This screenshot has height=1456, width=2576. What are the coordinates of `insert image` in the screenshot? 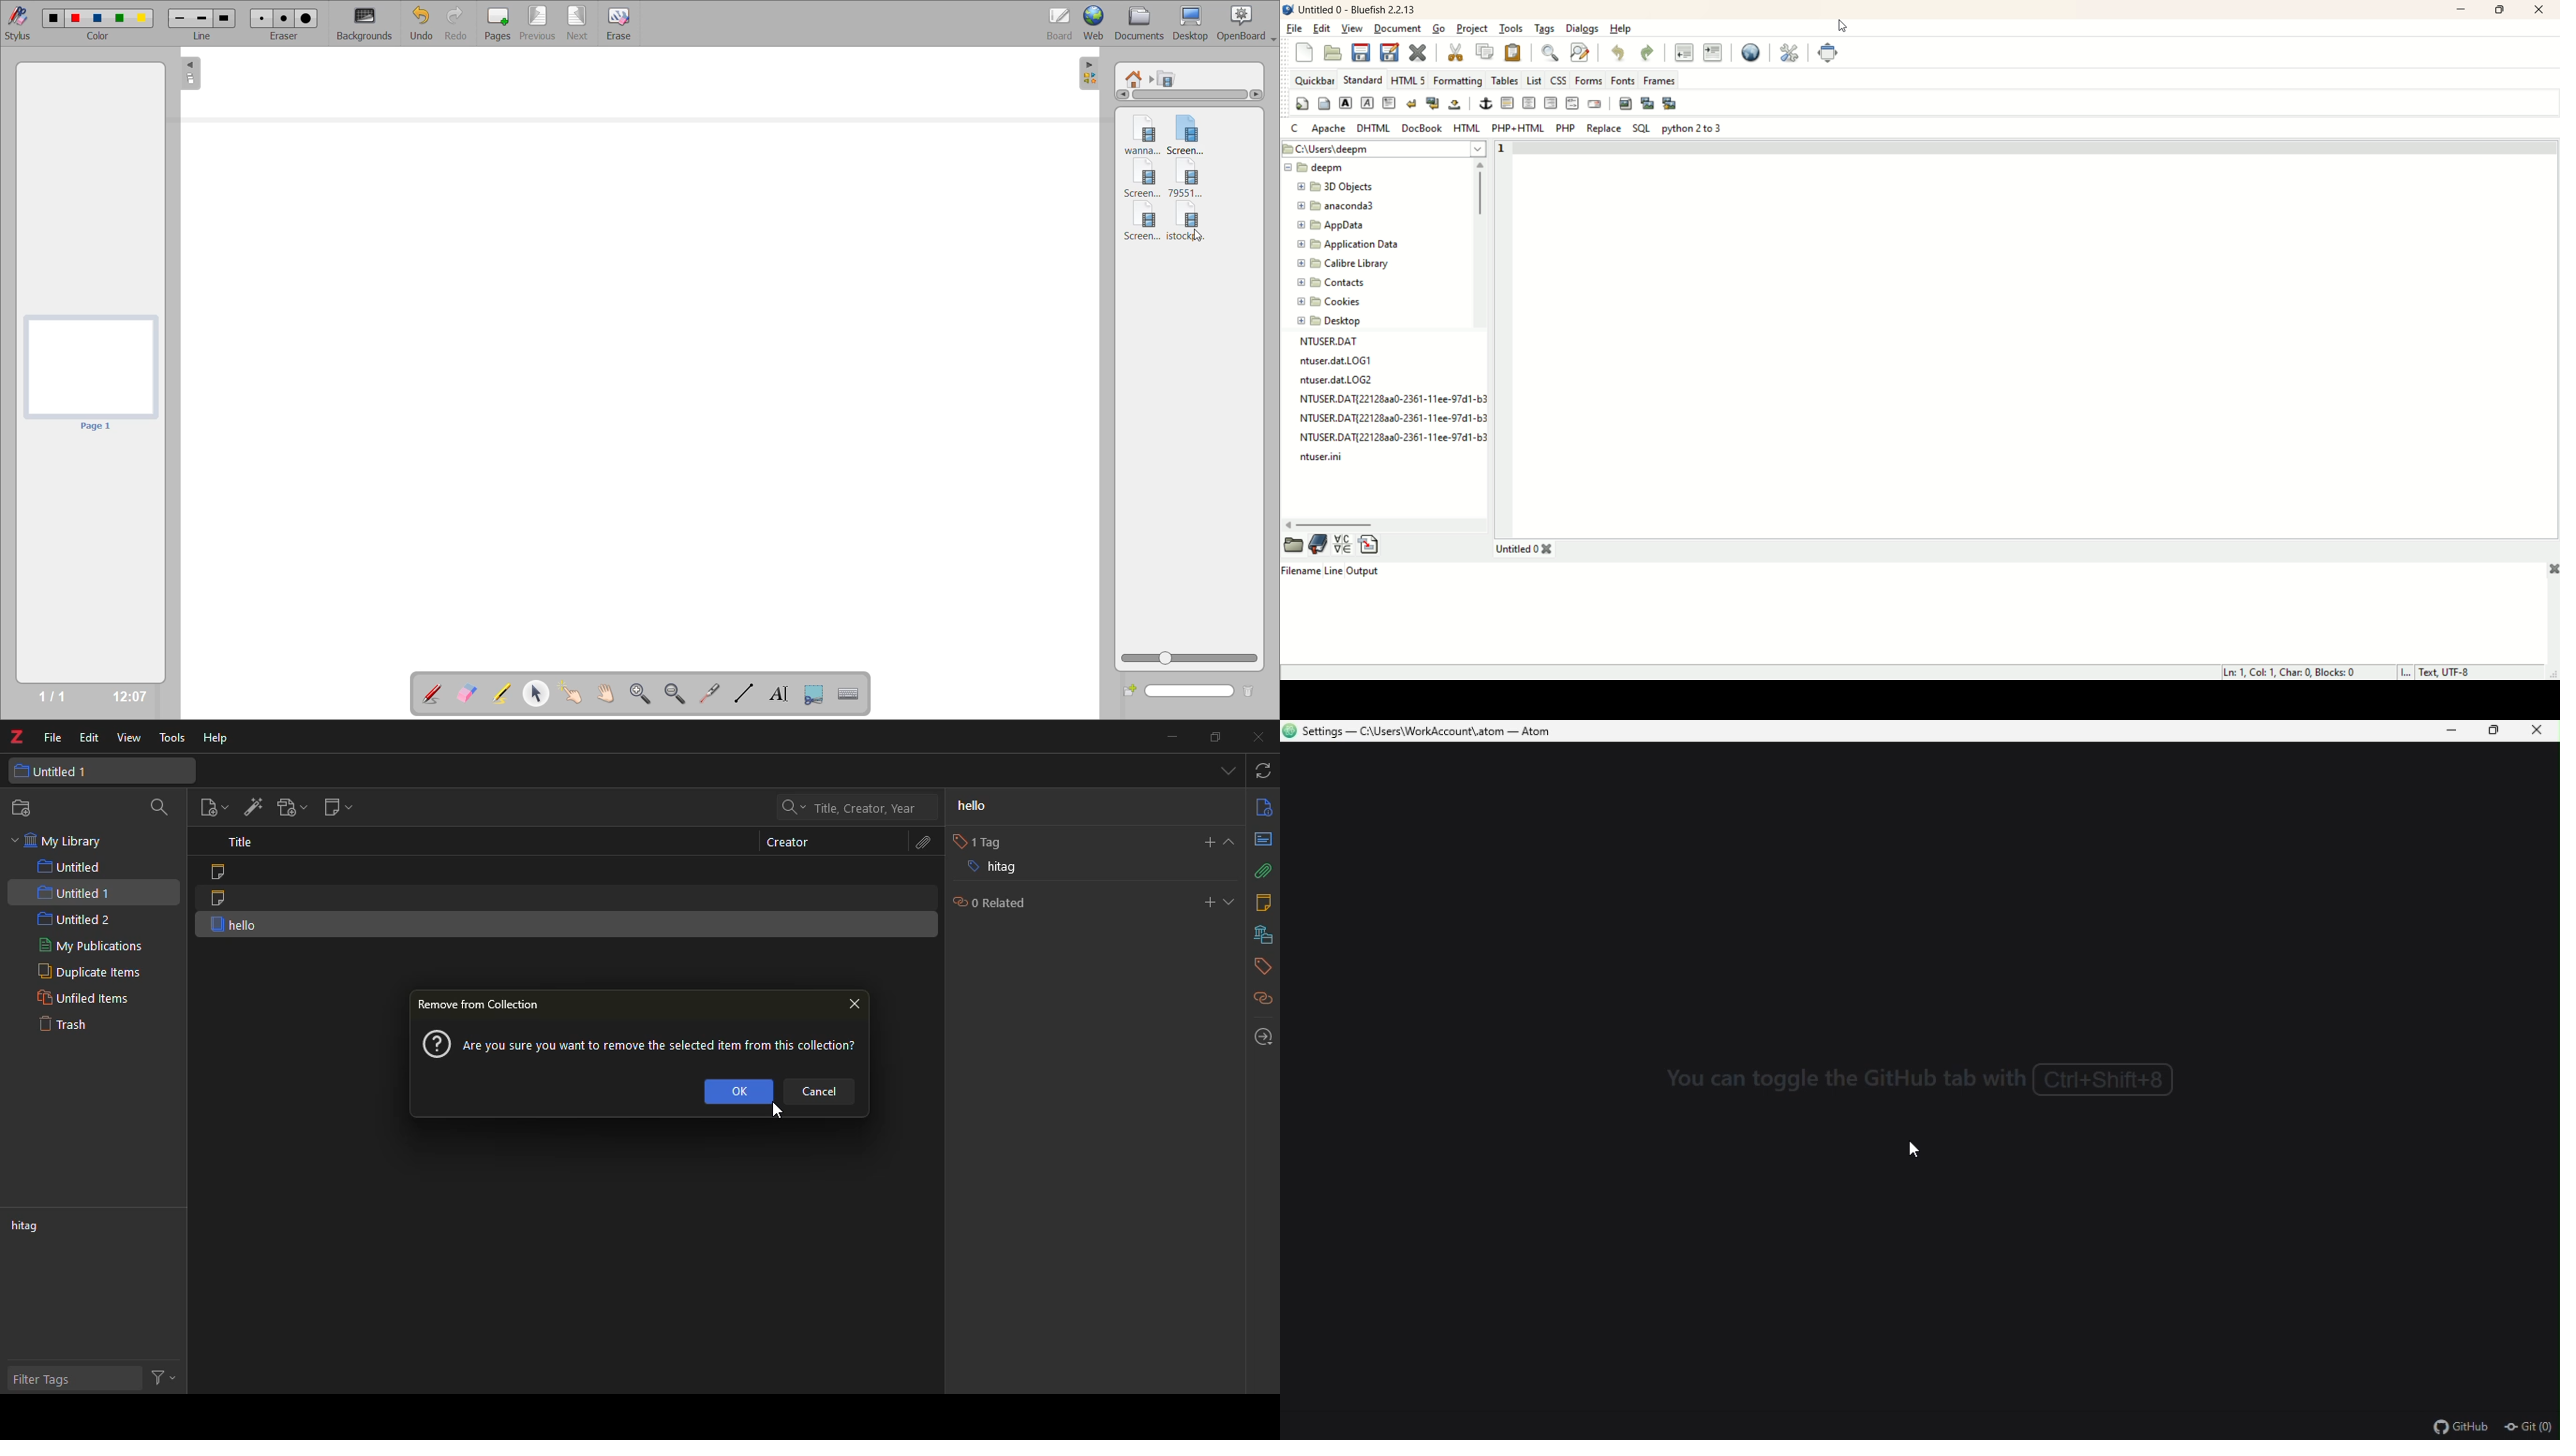 It's located at (1624, 103).